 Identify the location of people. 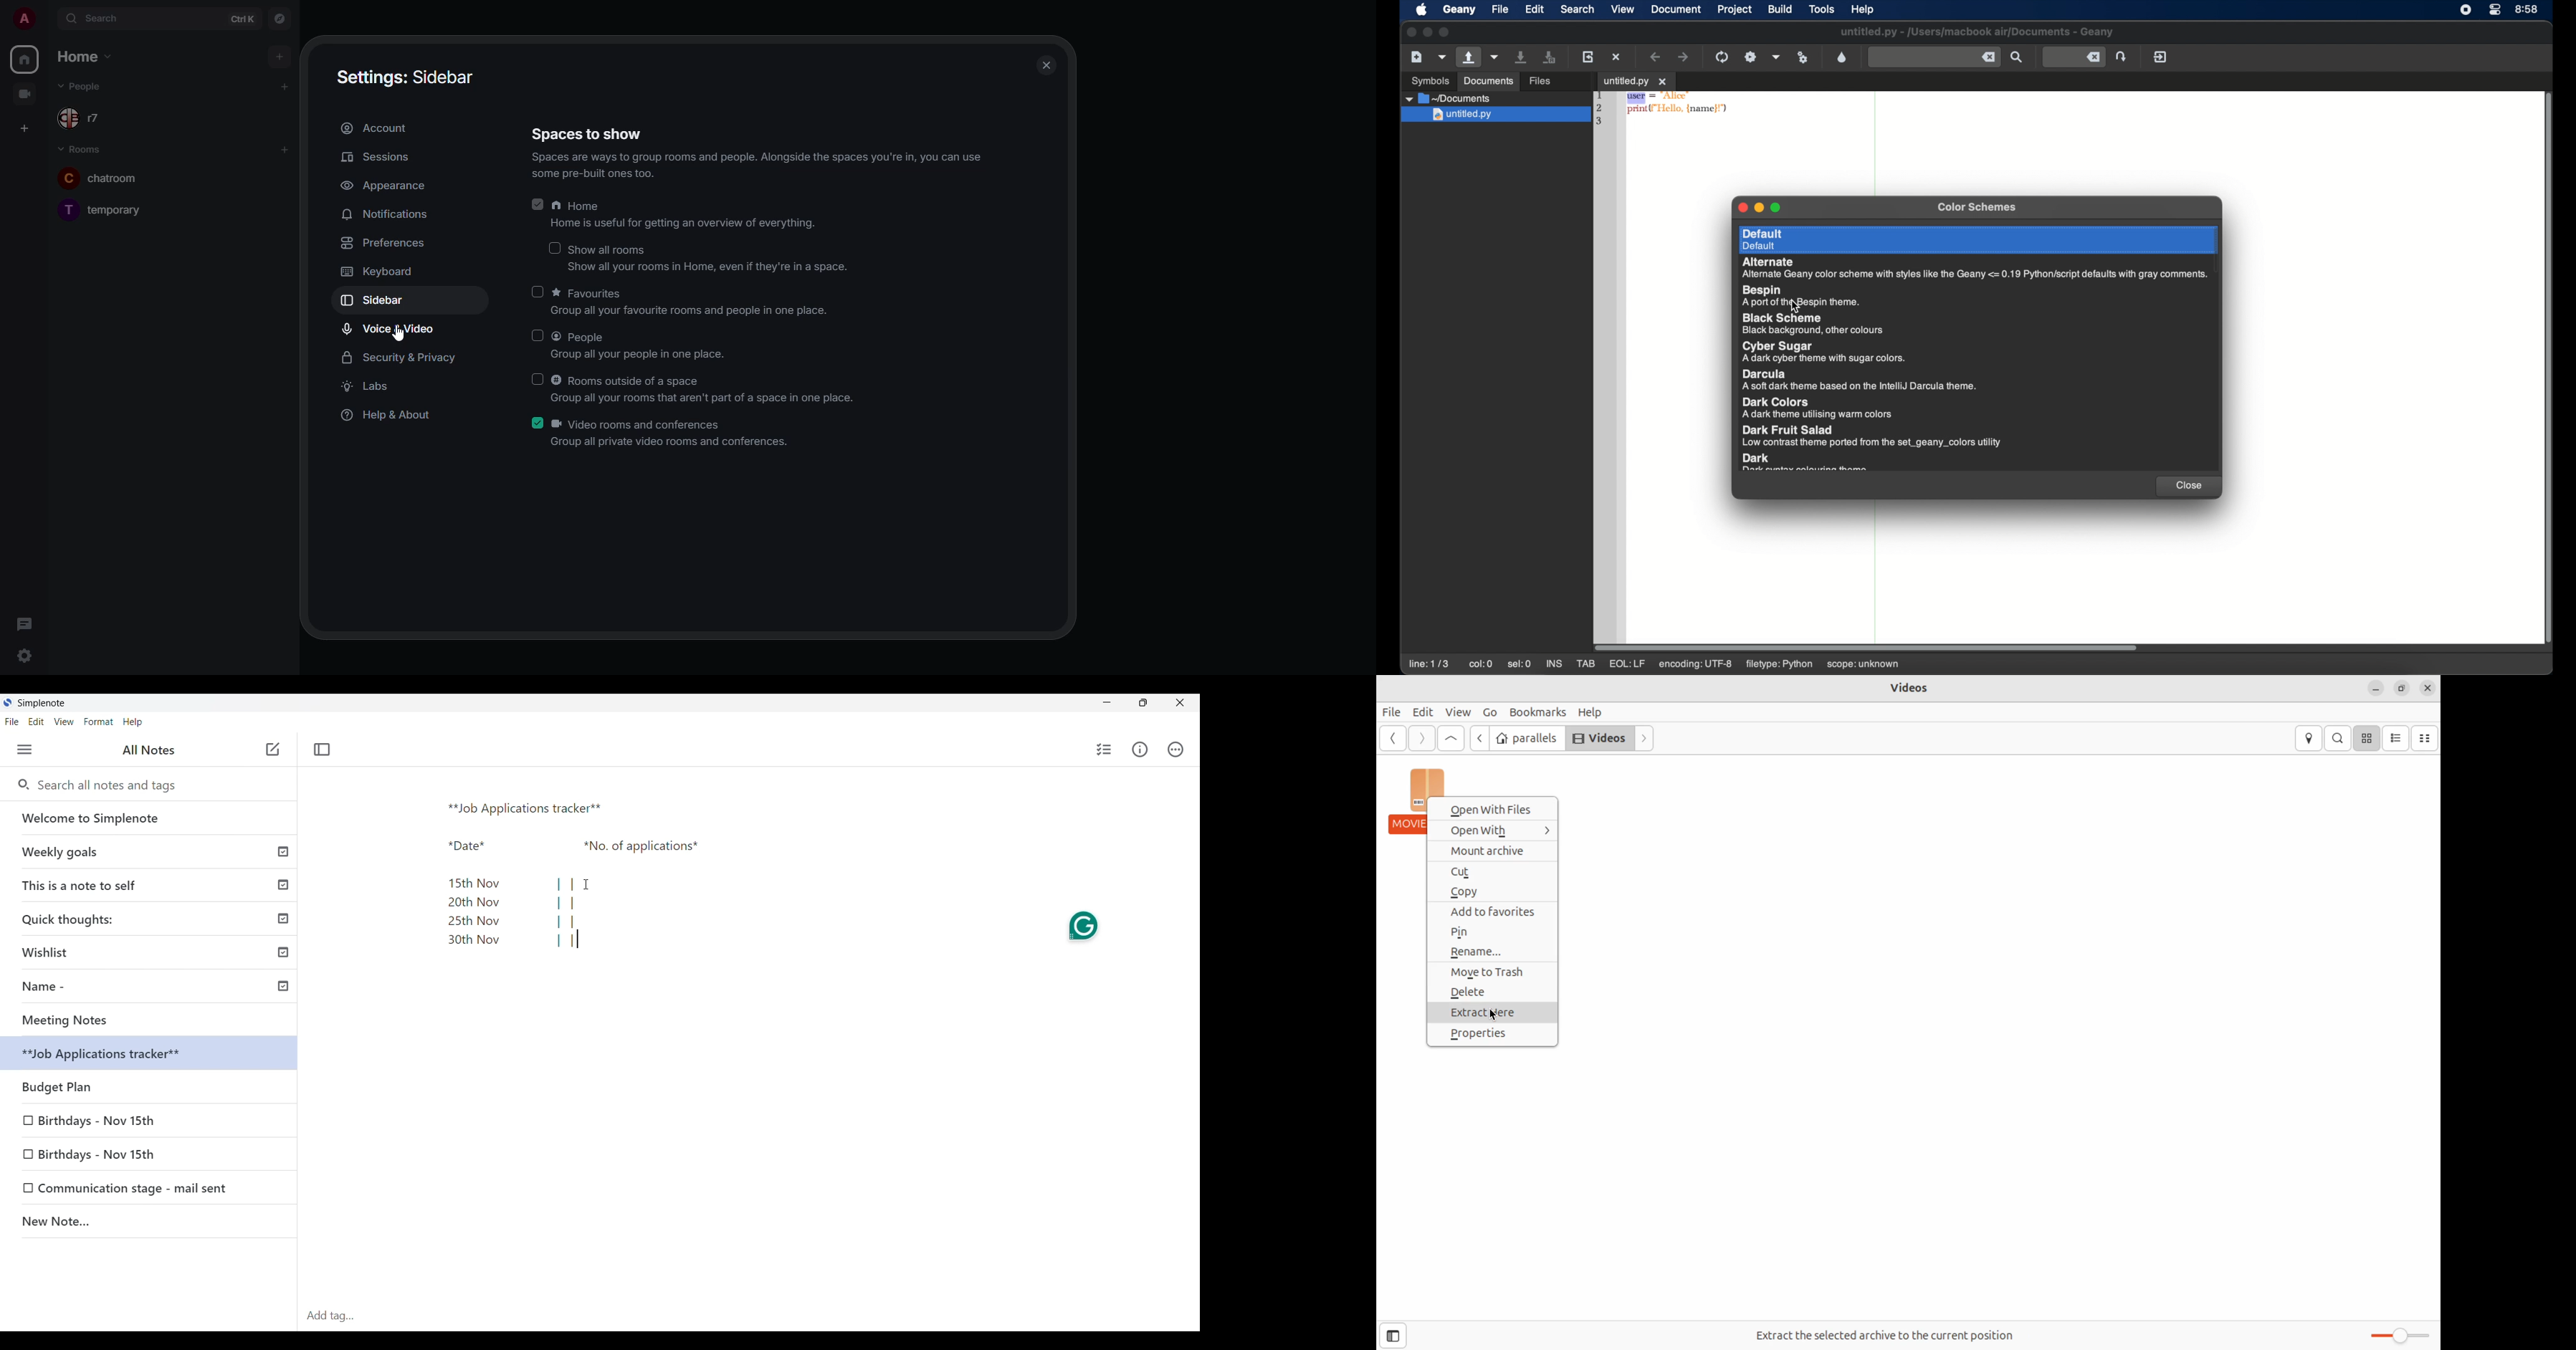
(639, 345).